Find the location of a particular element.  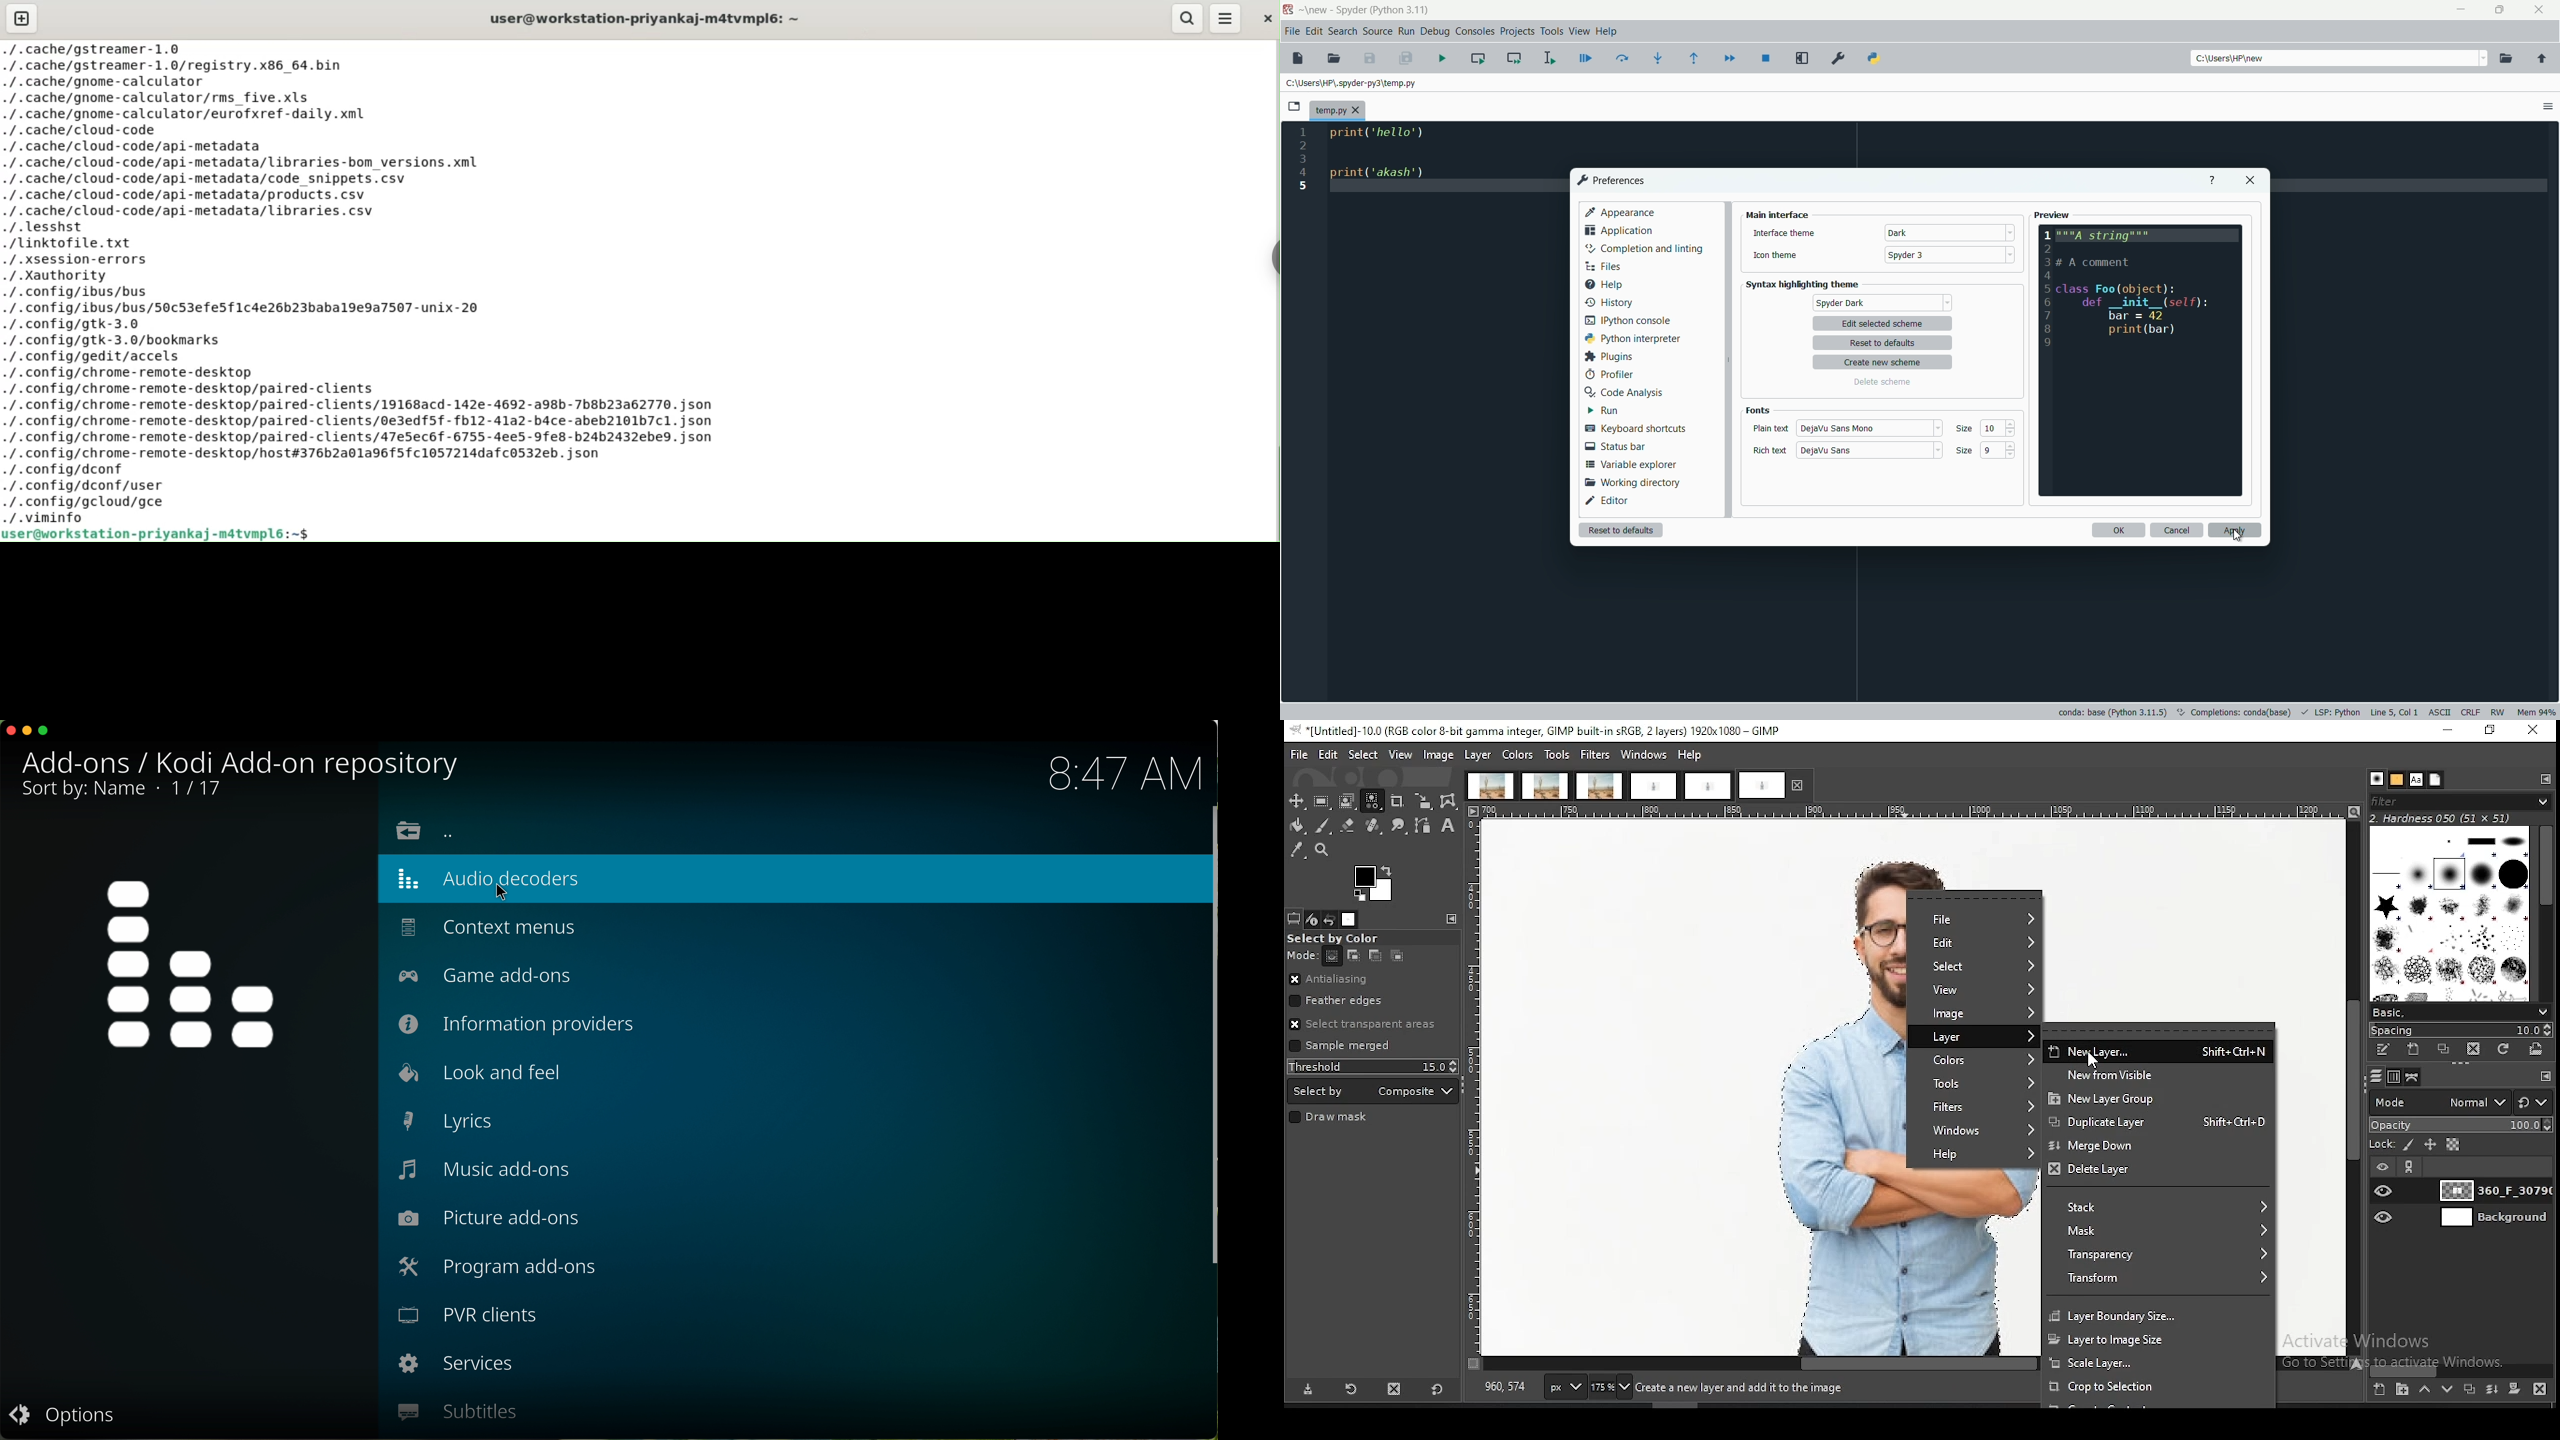

reset to defaults is located at coordinates (1887, 343).